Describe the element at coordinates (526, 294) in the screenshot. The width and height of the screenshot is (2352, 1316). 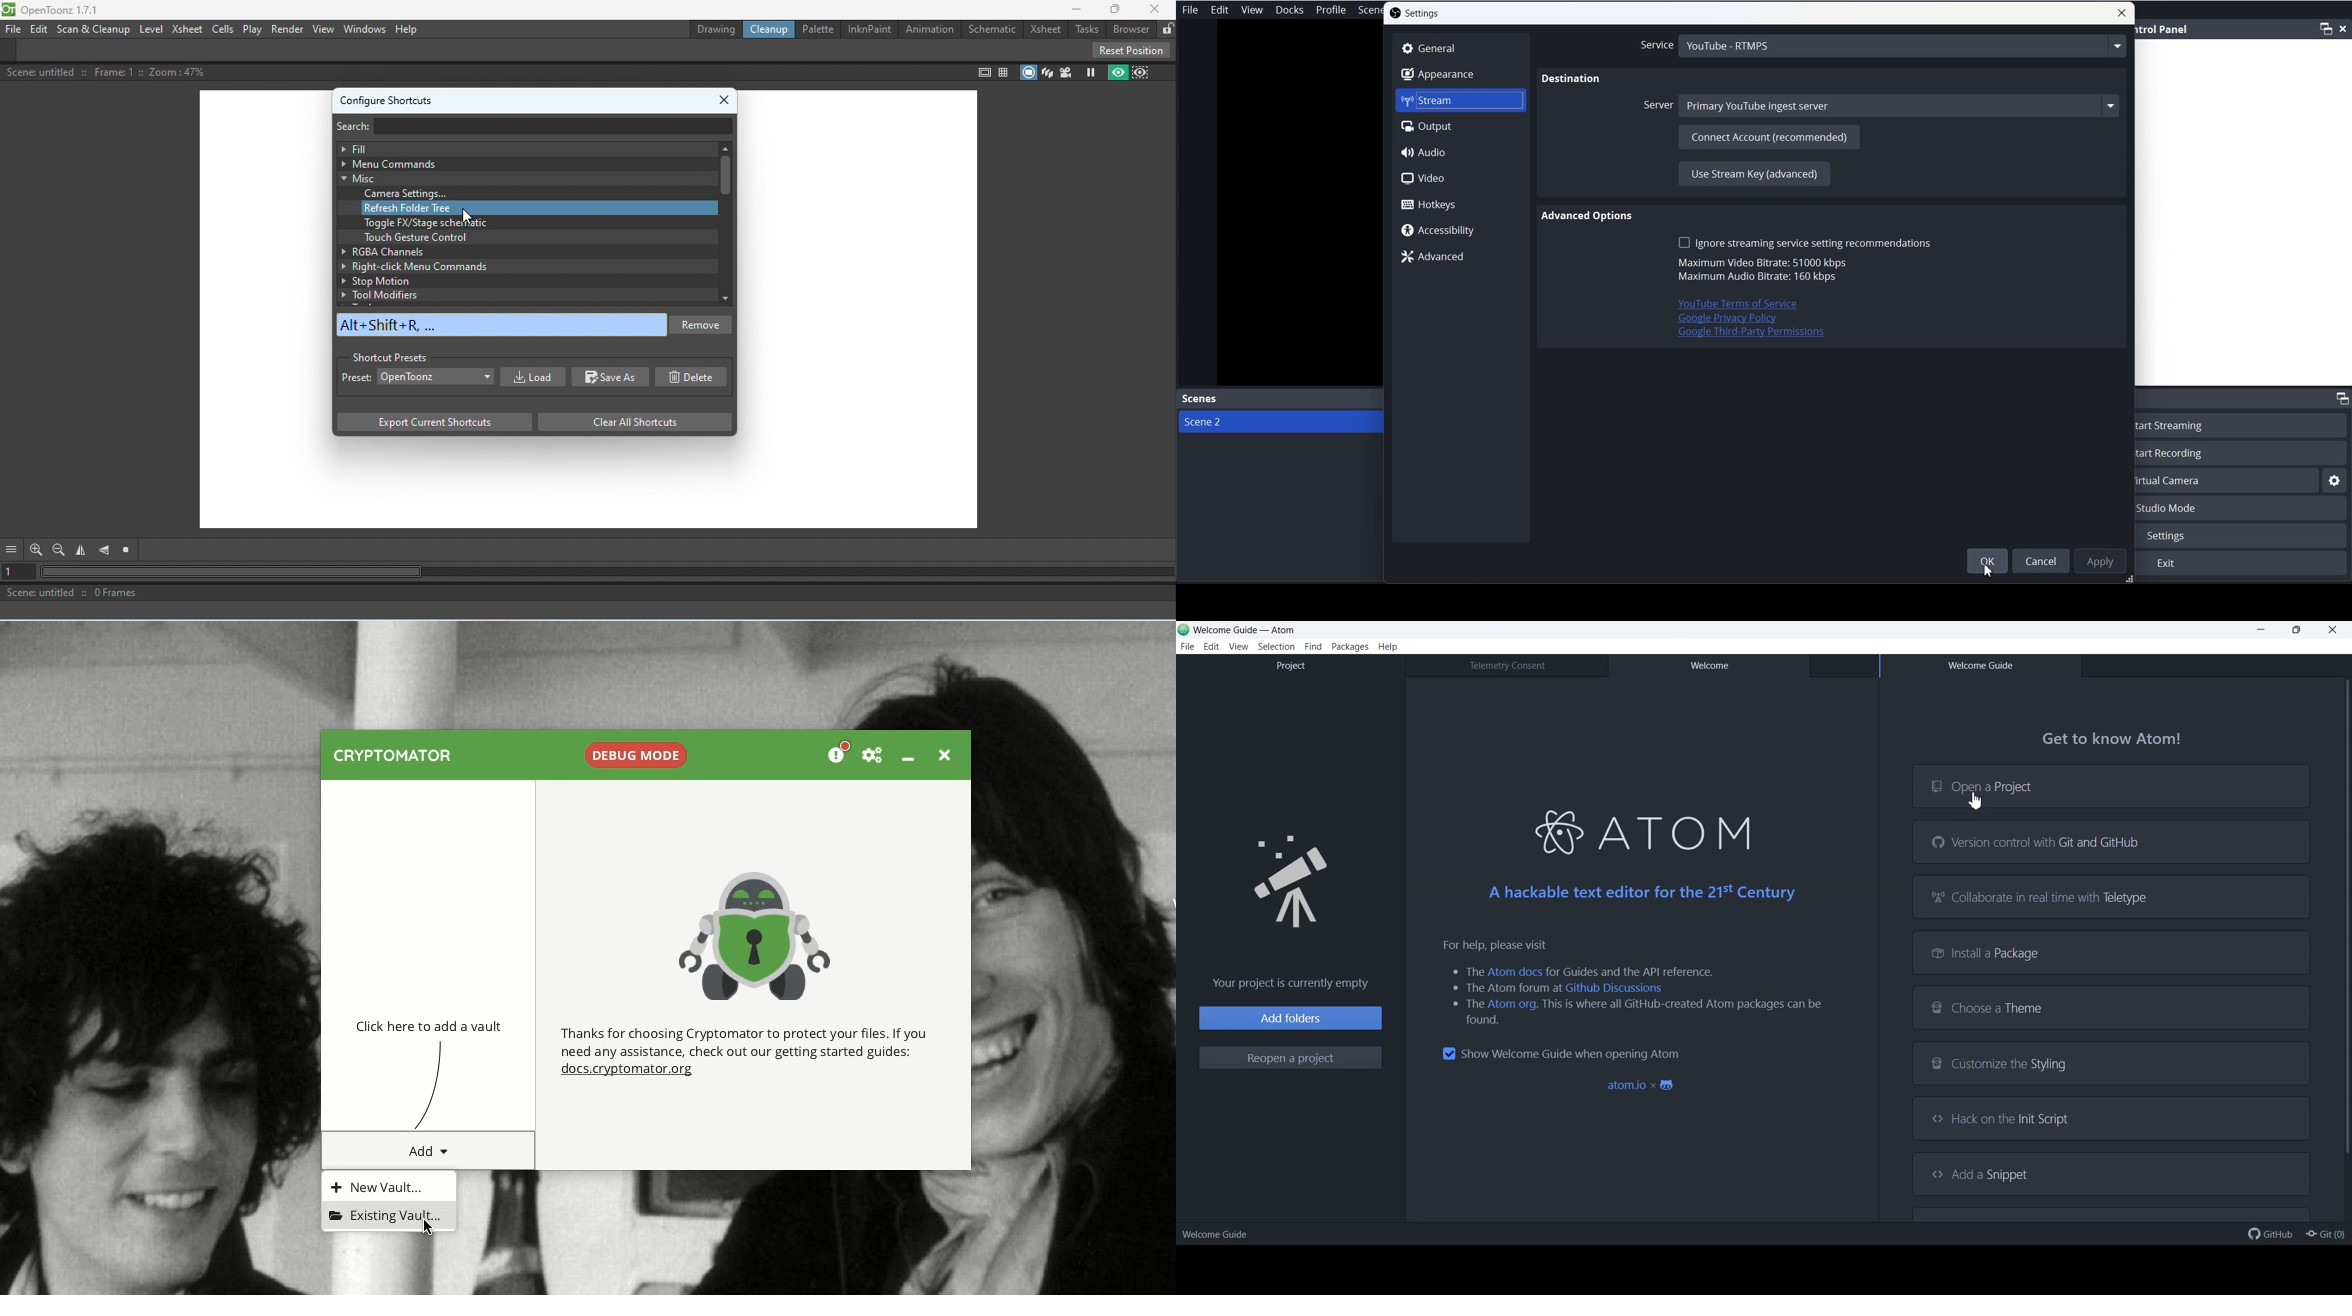
I see `Tool modifiers` at that location.